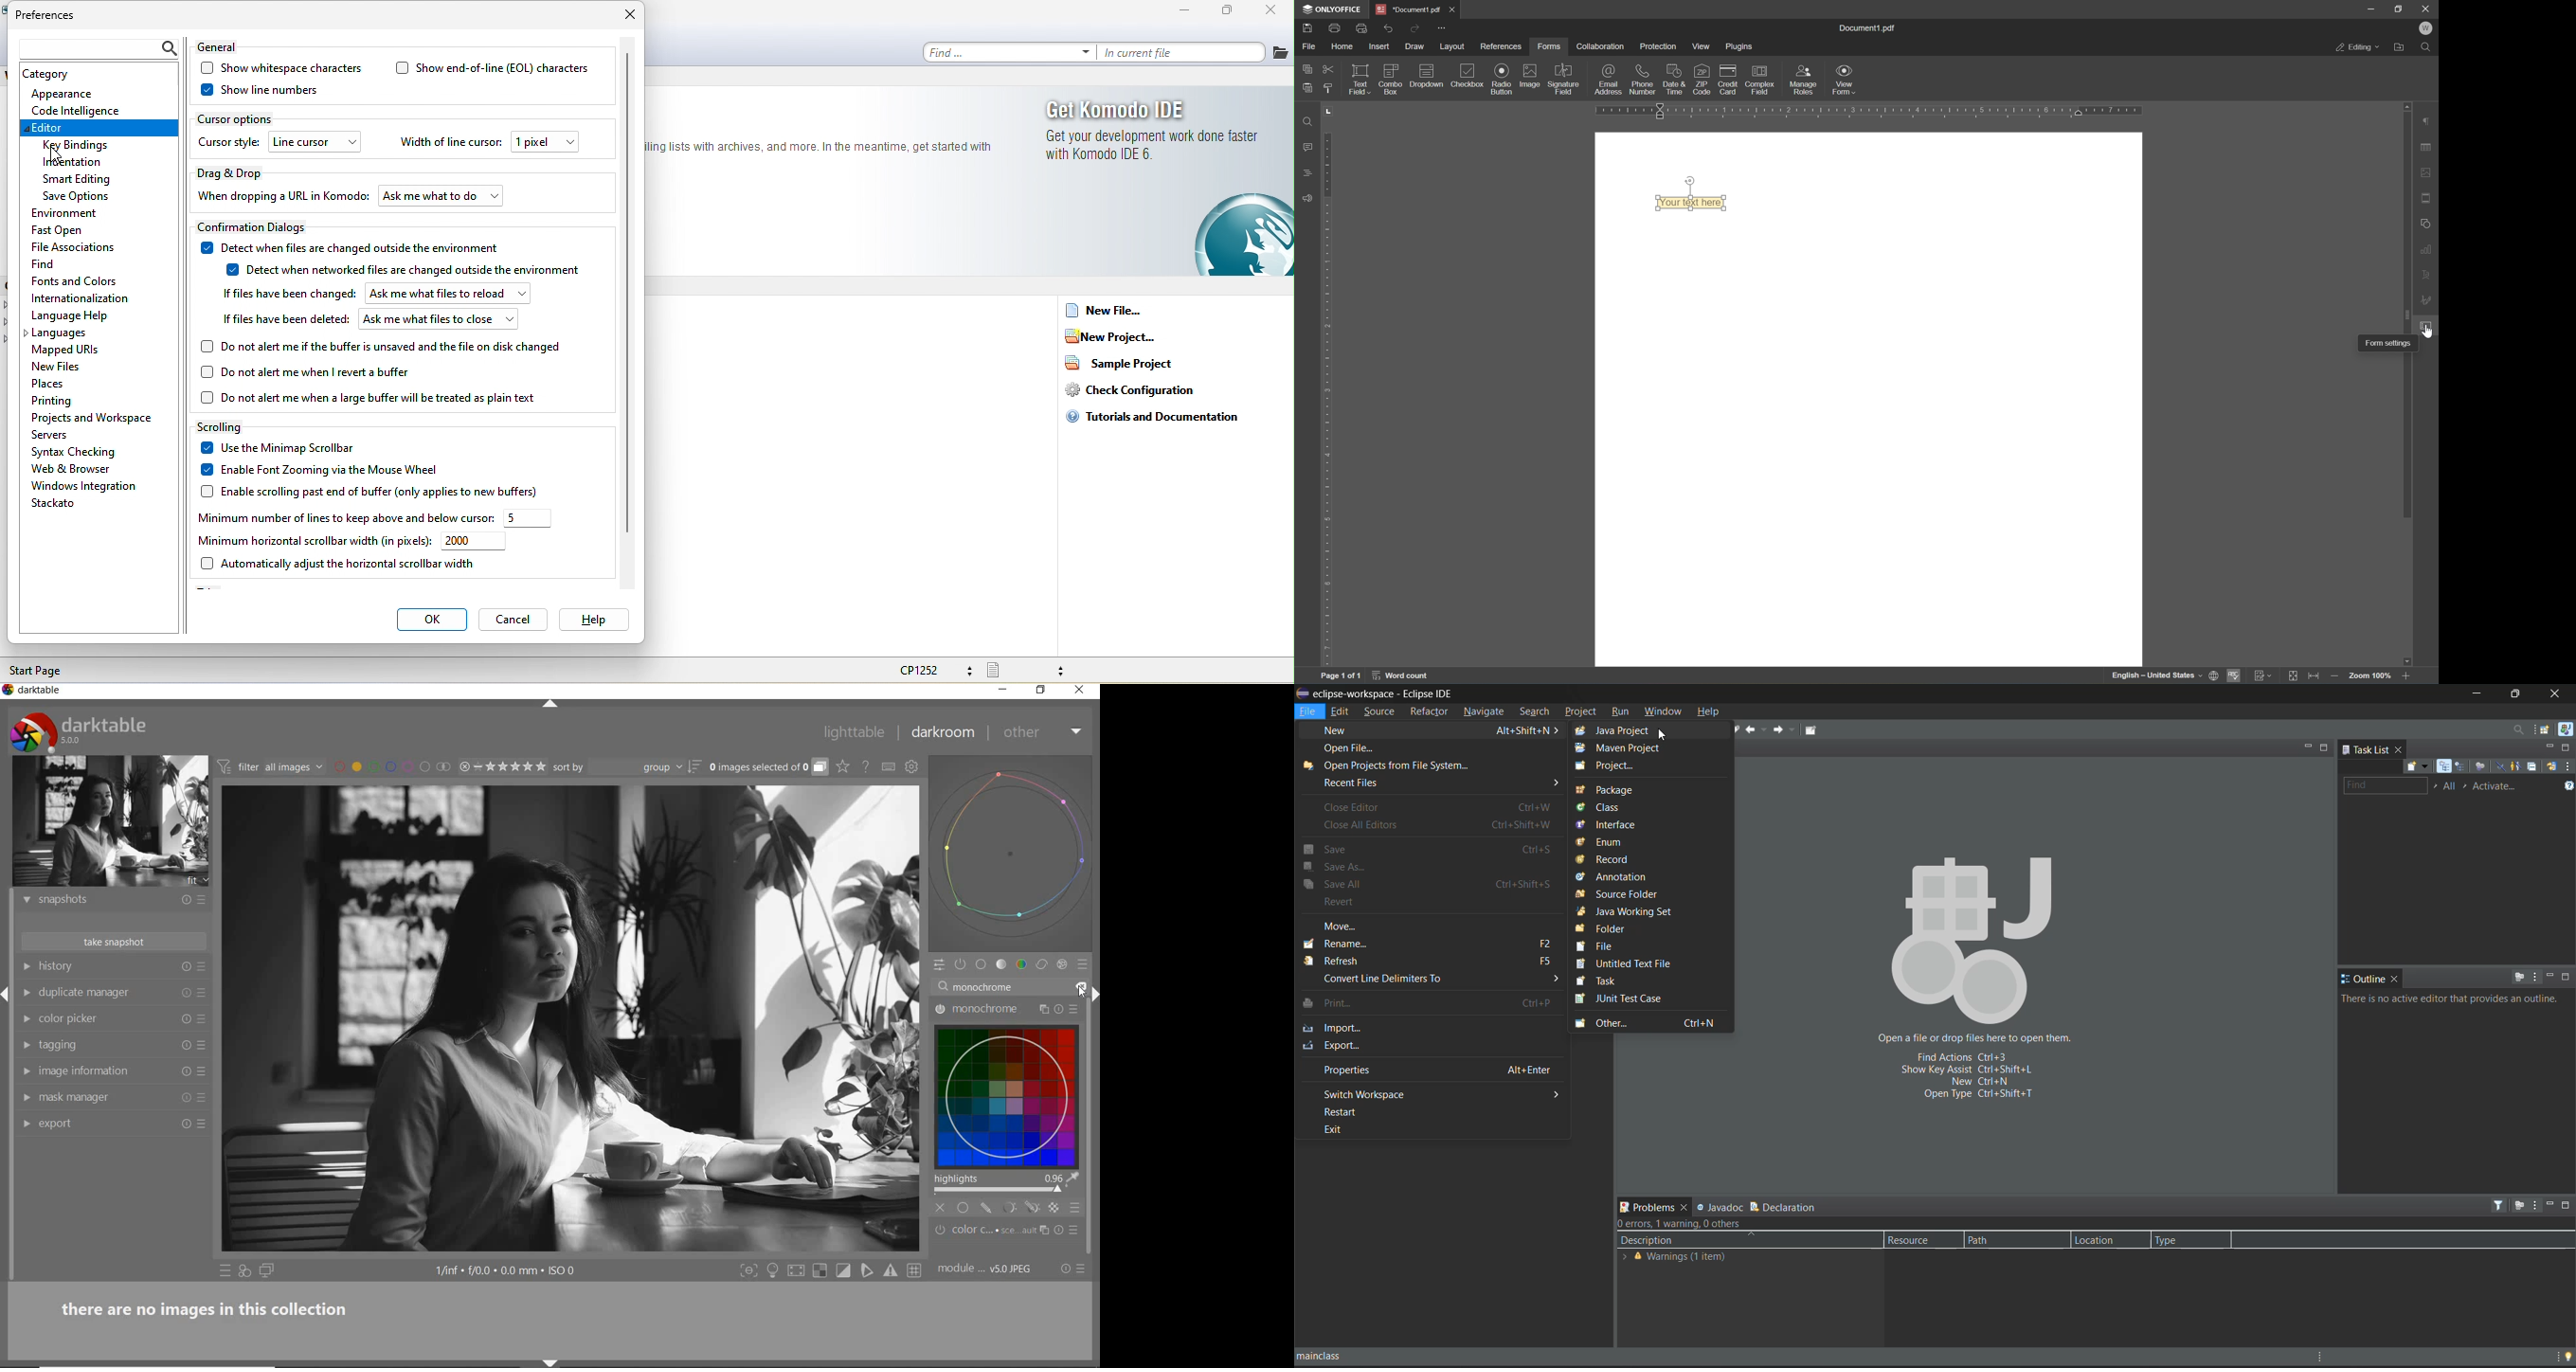  What do you see at coordinates (1611, 859) in the screenshot?
I see `record` at bounding box center [1611, 859].